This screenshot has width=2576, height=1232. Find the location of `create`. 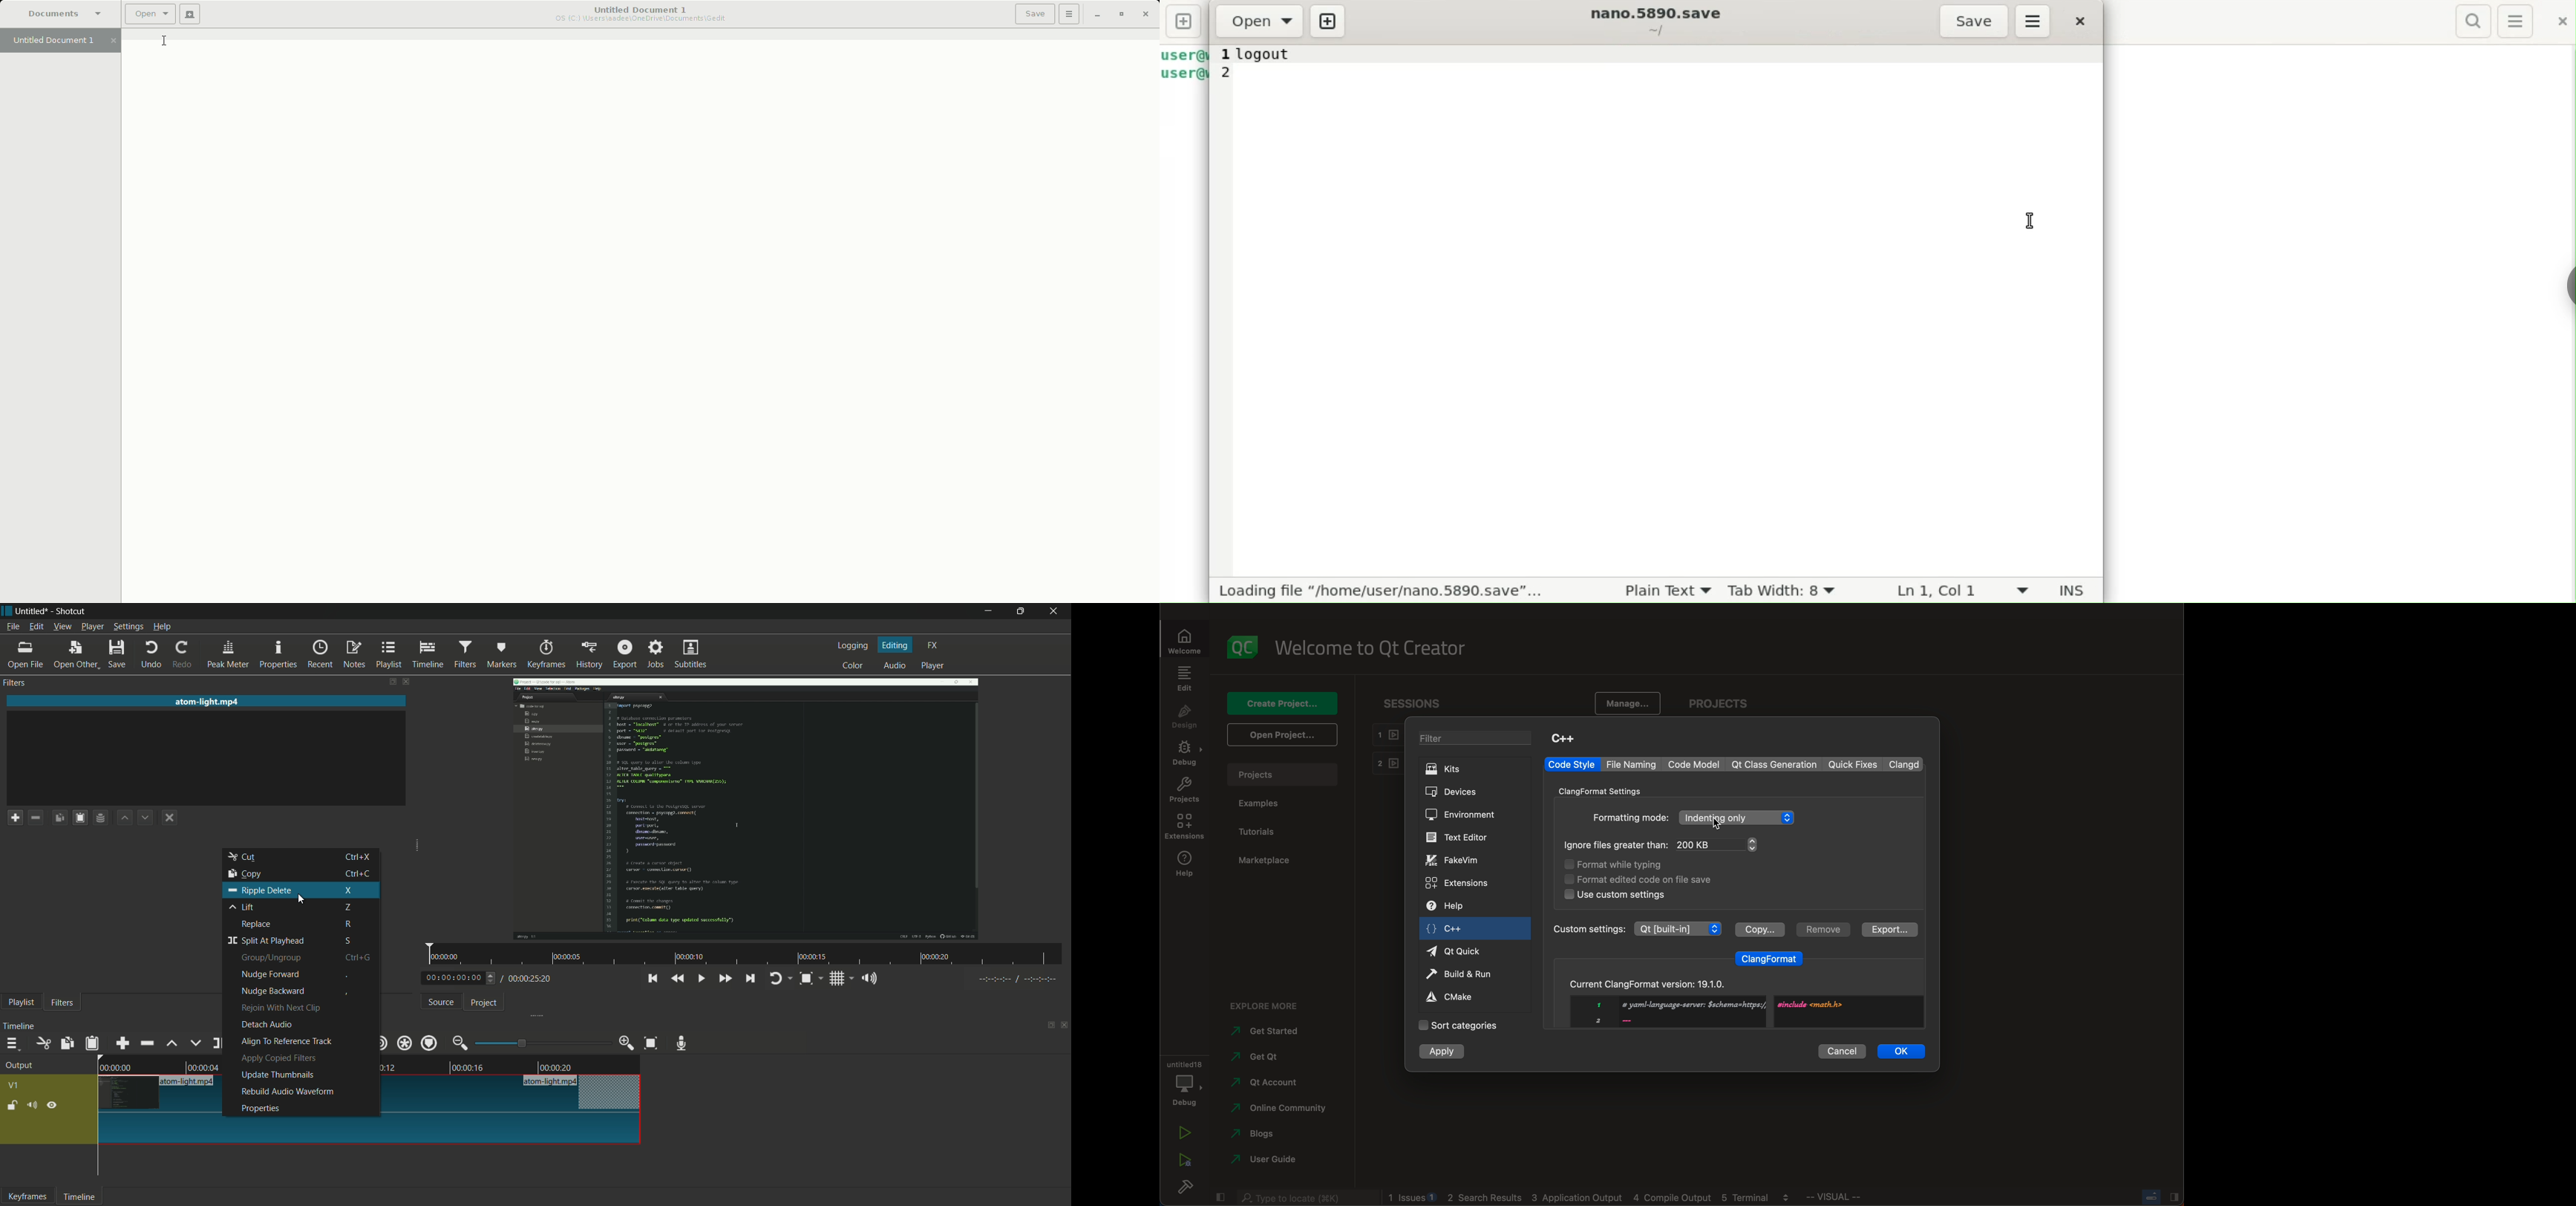

create is located at coordinates (1280, 703).